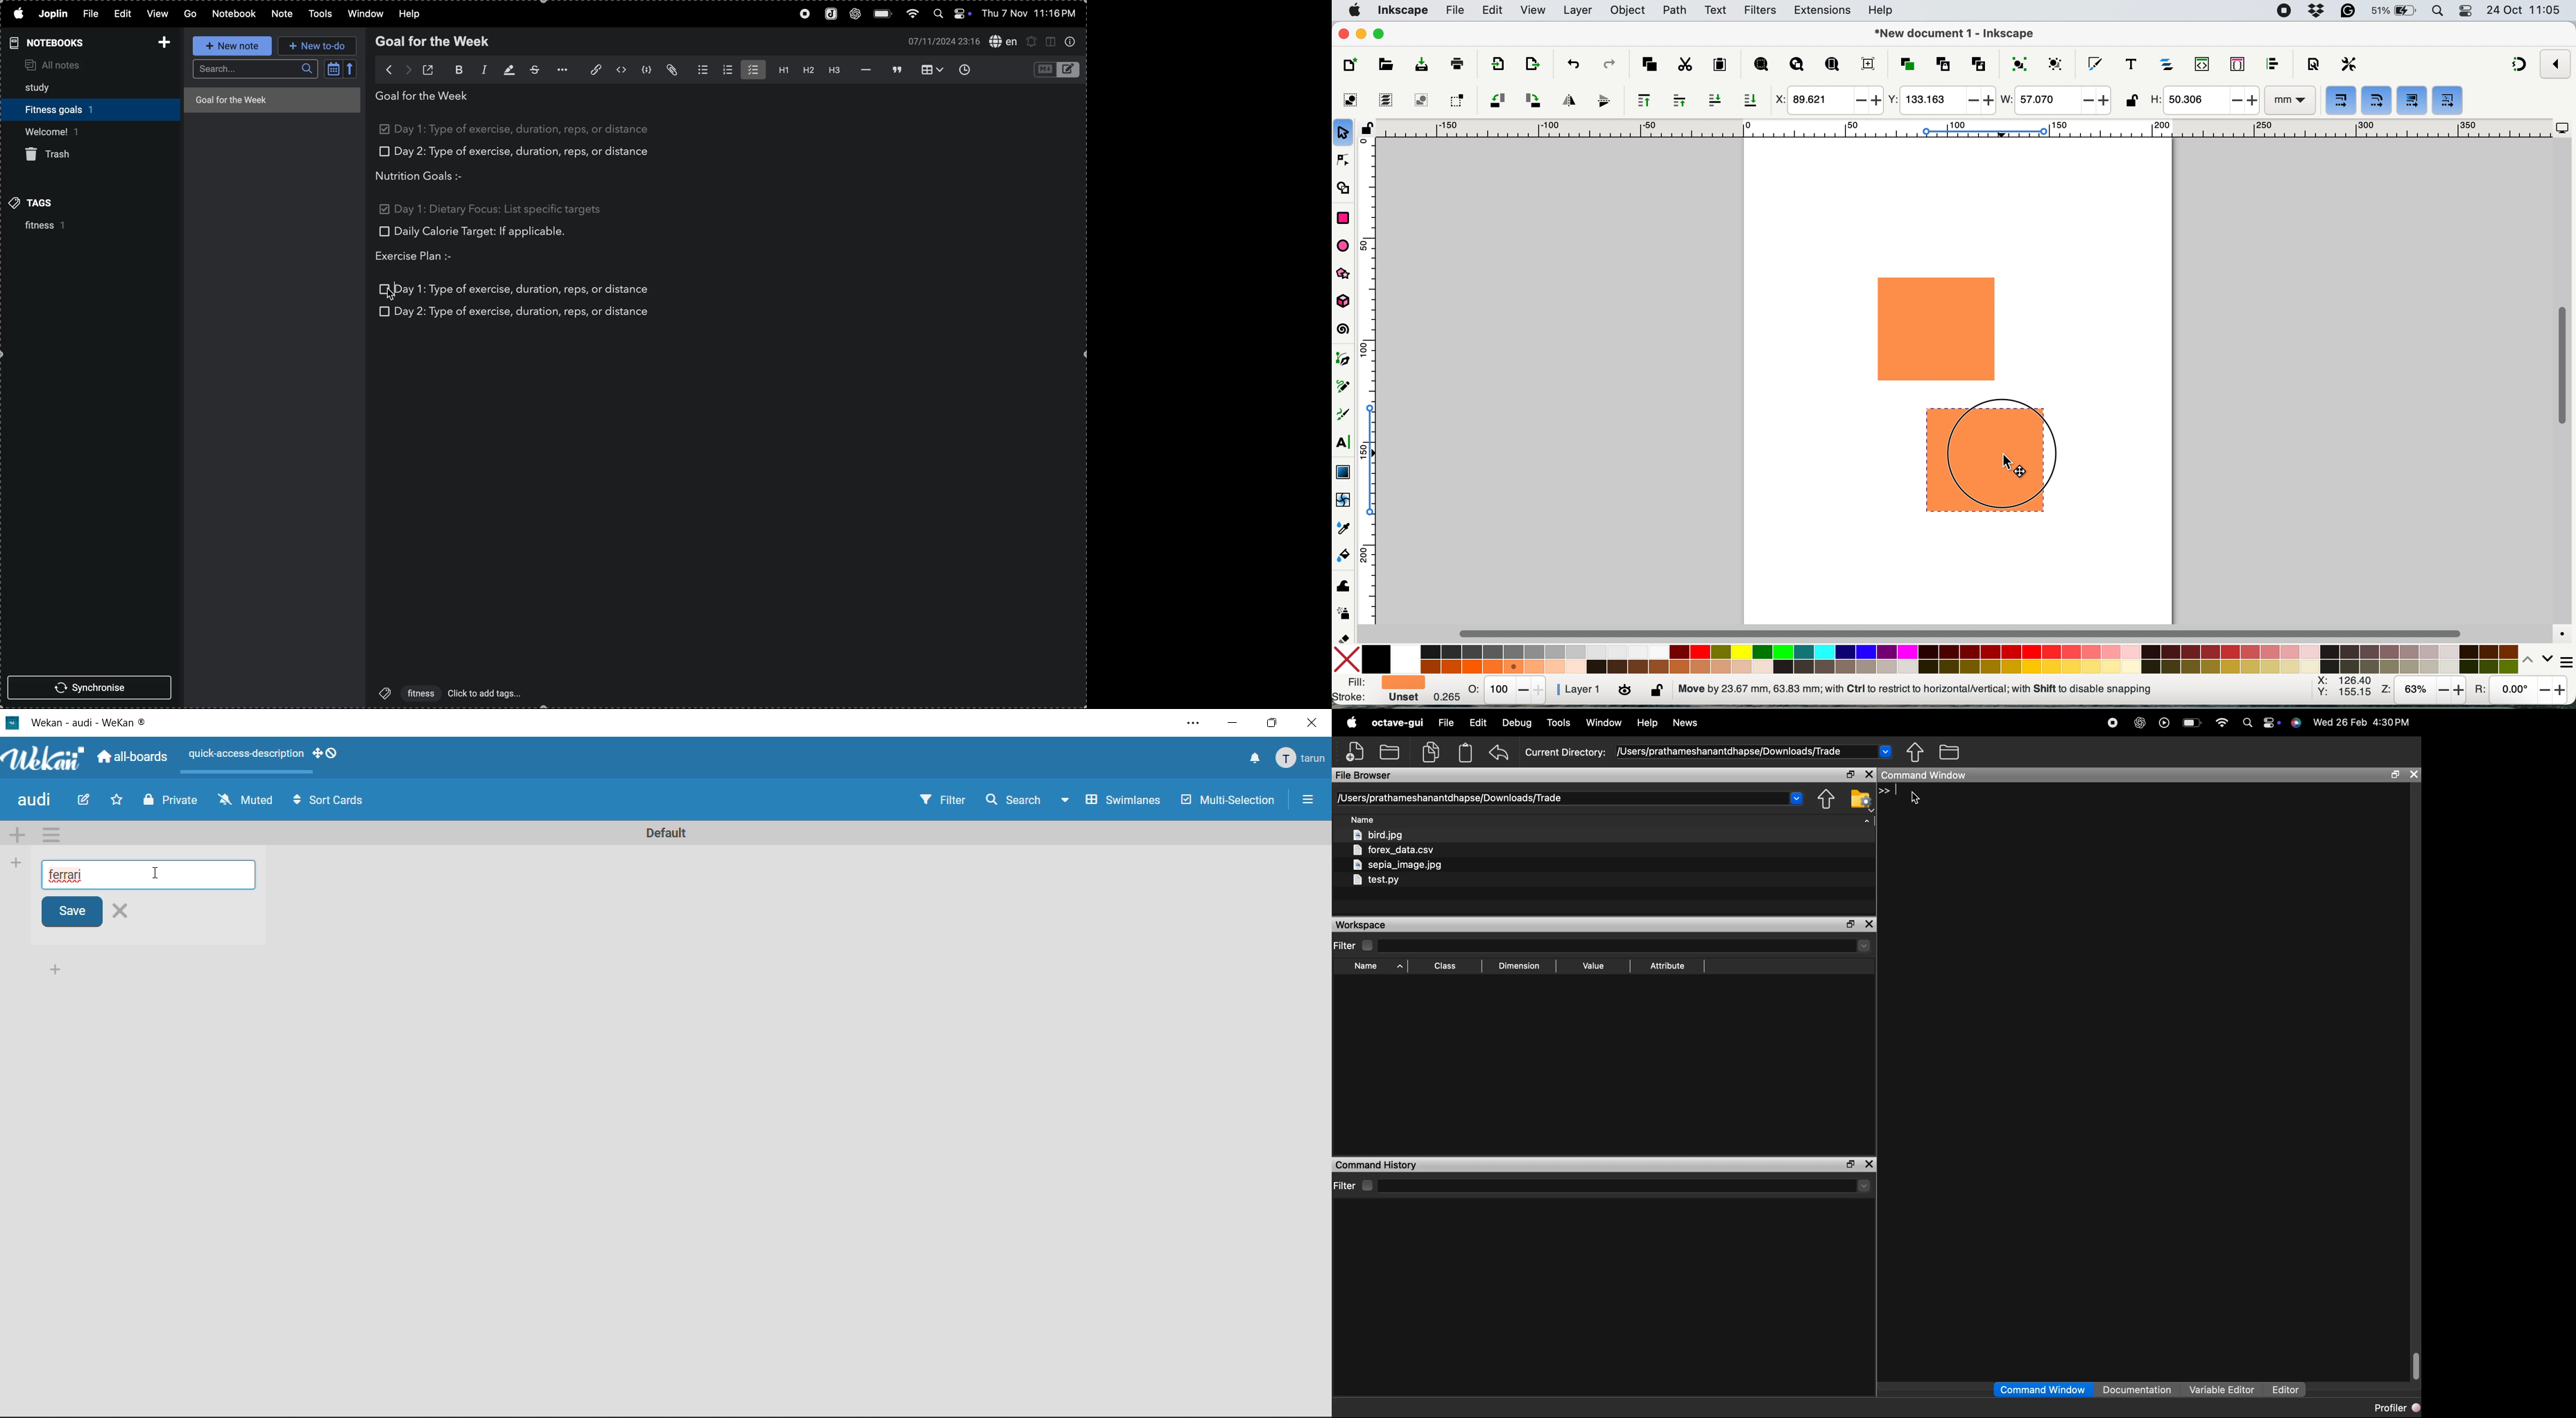 The height and width of the screenshot is (1428, 2576). I want to click on options, so click(559, 70).